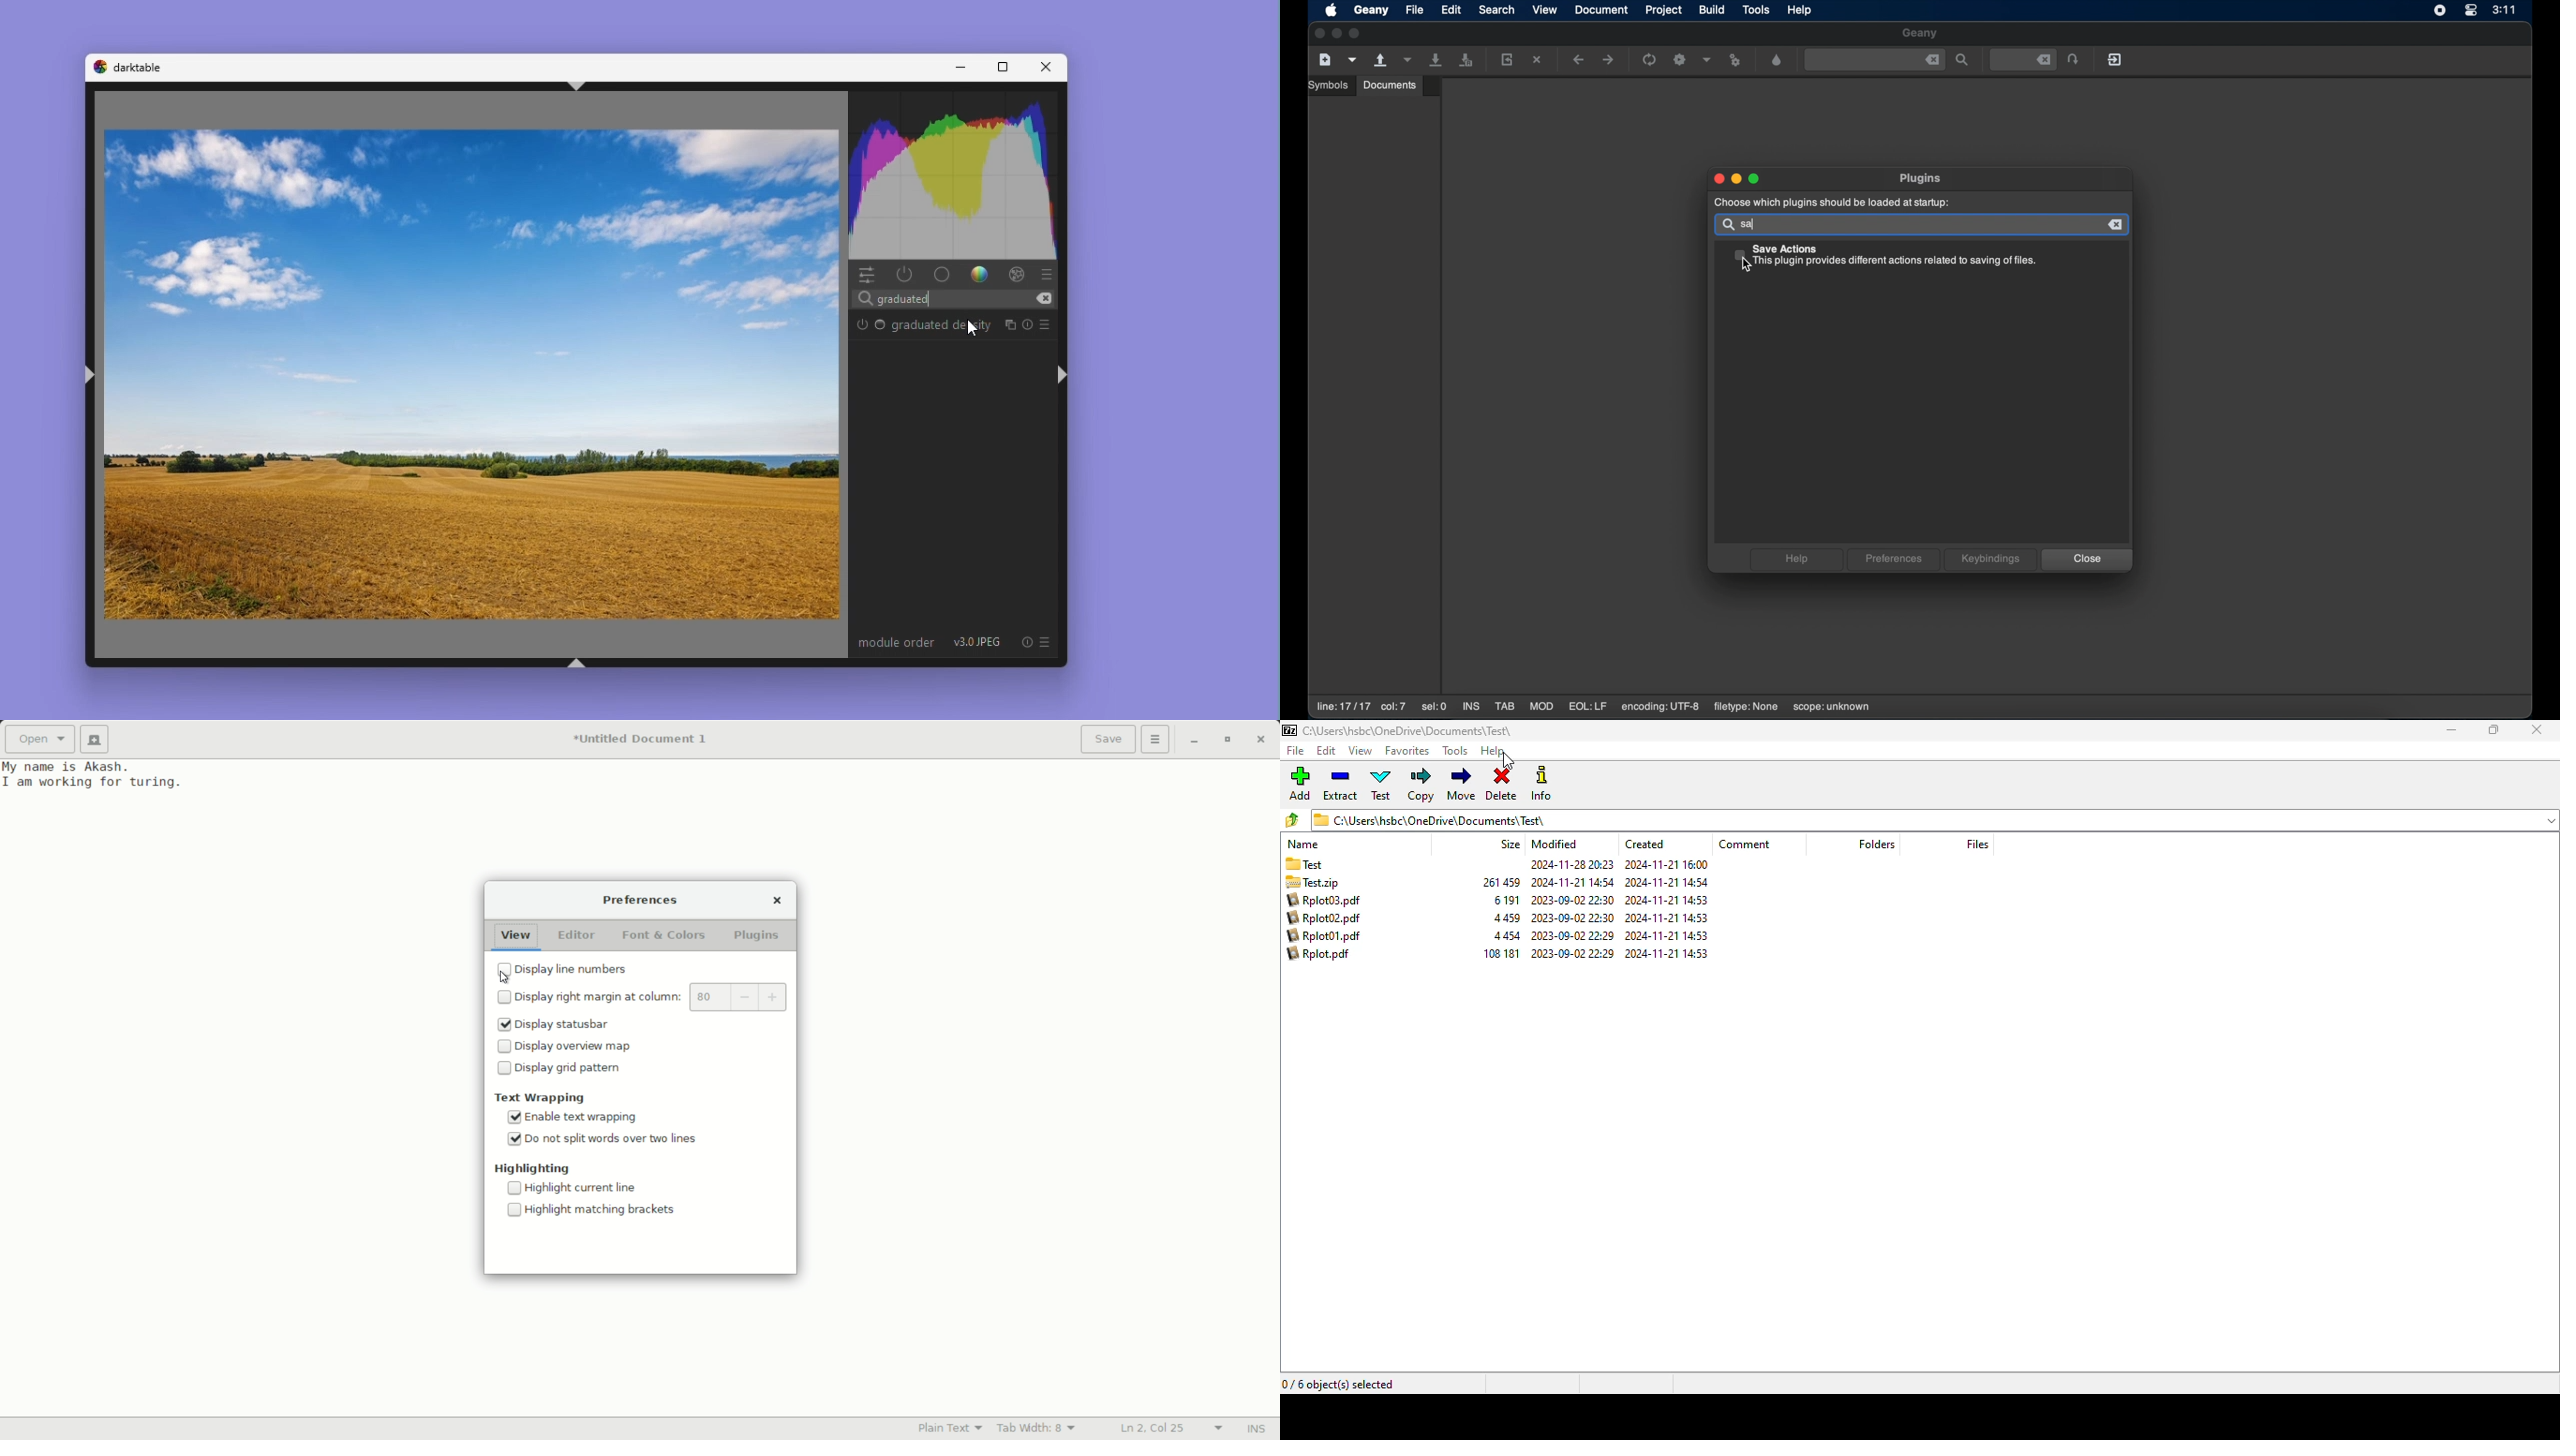 This screenshot has height=1456, width=2576. Describe the element at coordinates (1332, 865) in the screenshot. I see `Test ` at that location.